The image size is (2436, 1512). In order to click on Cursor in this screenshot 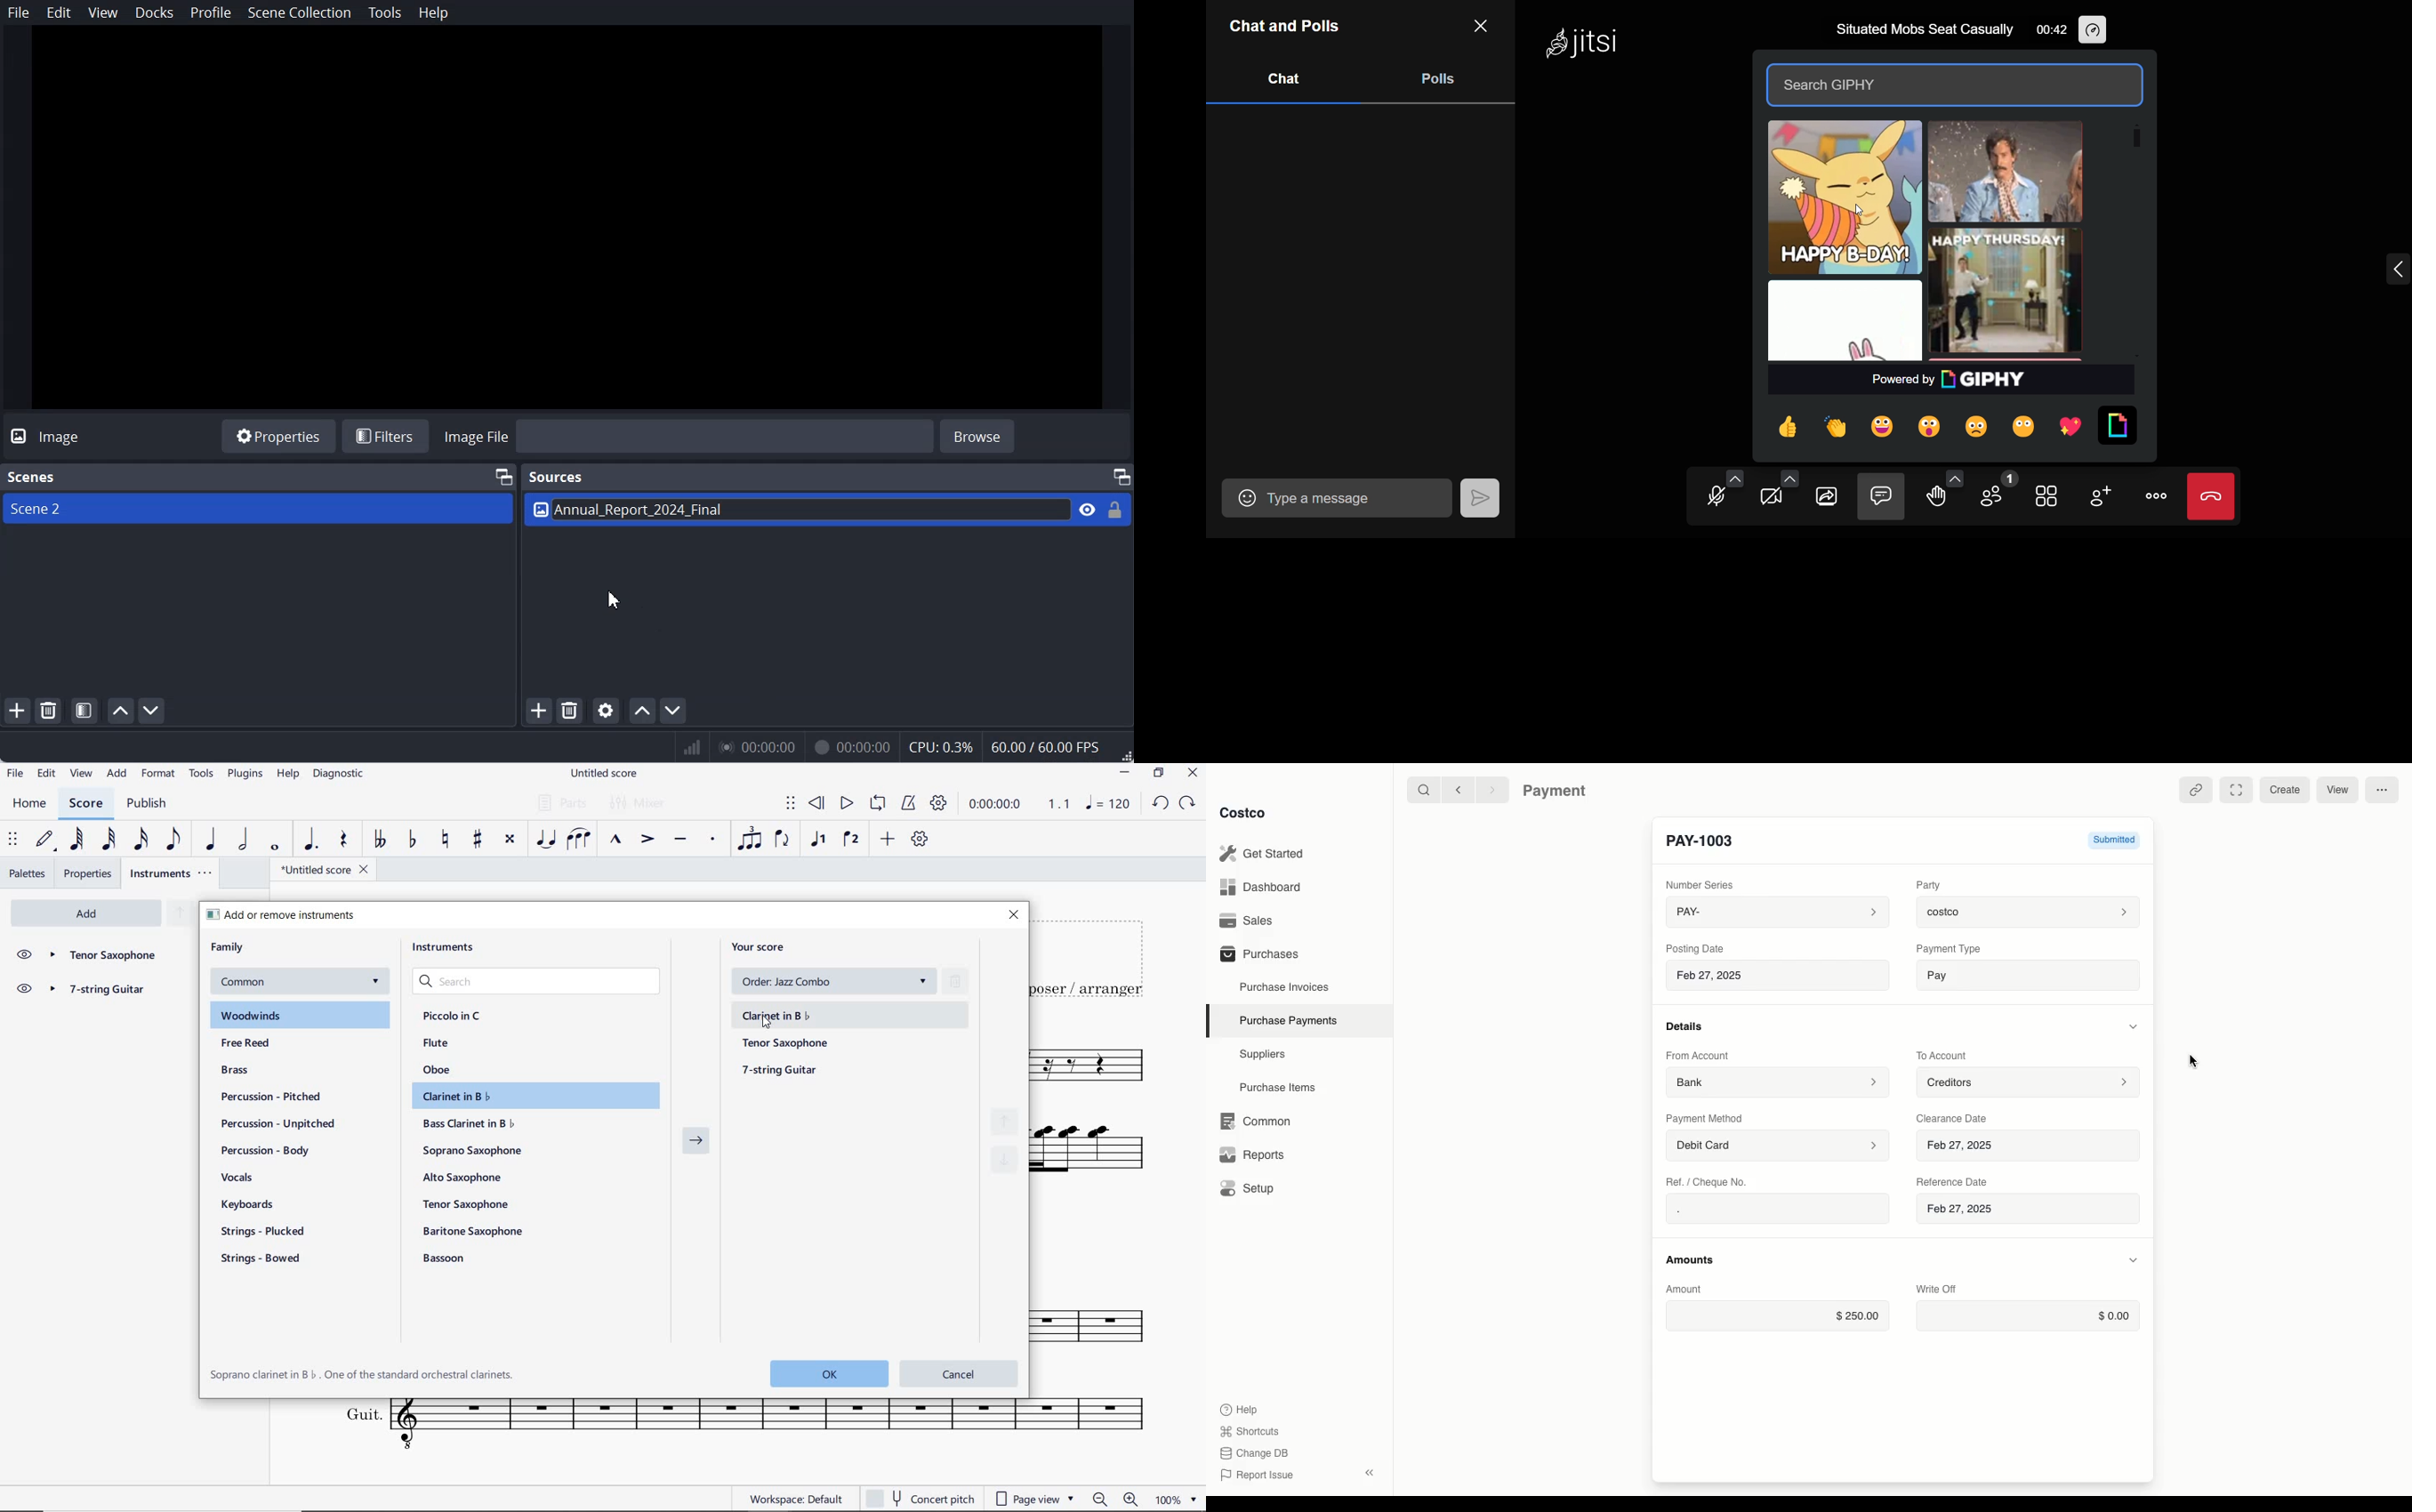, I will do `click(2196, 1060)`.